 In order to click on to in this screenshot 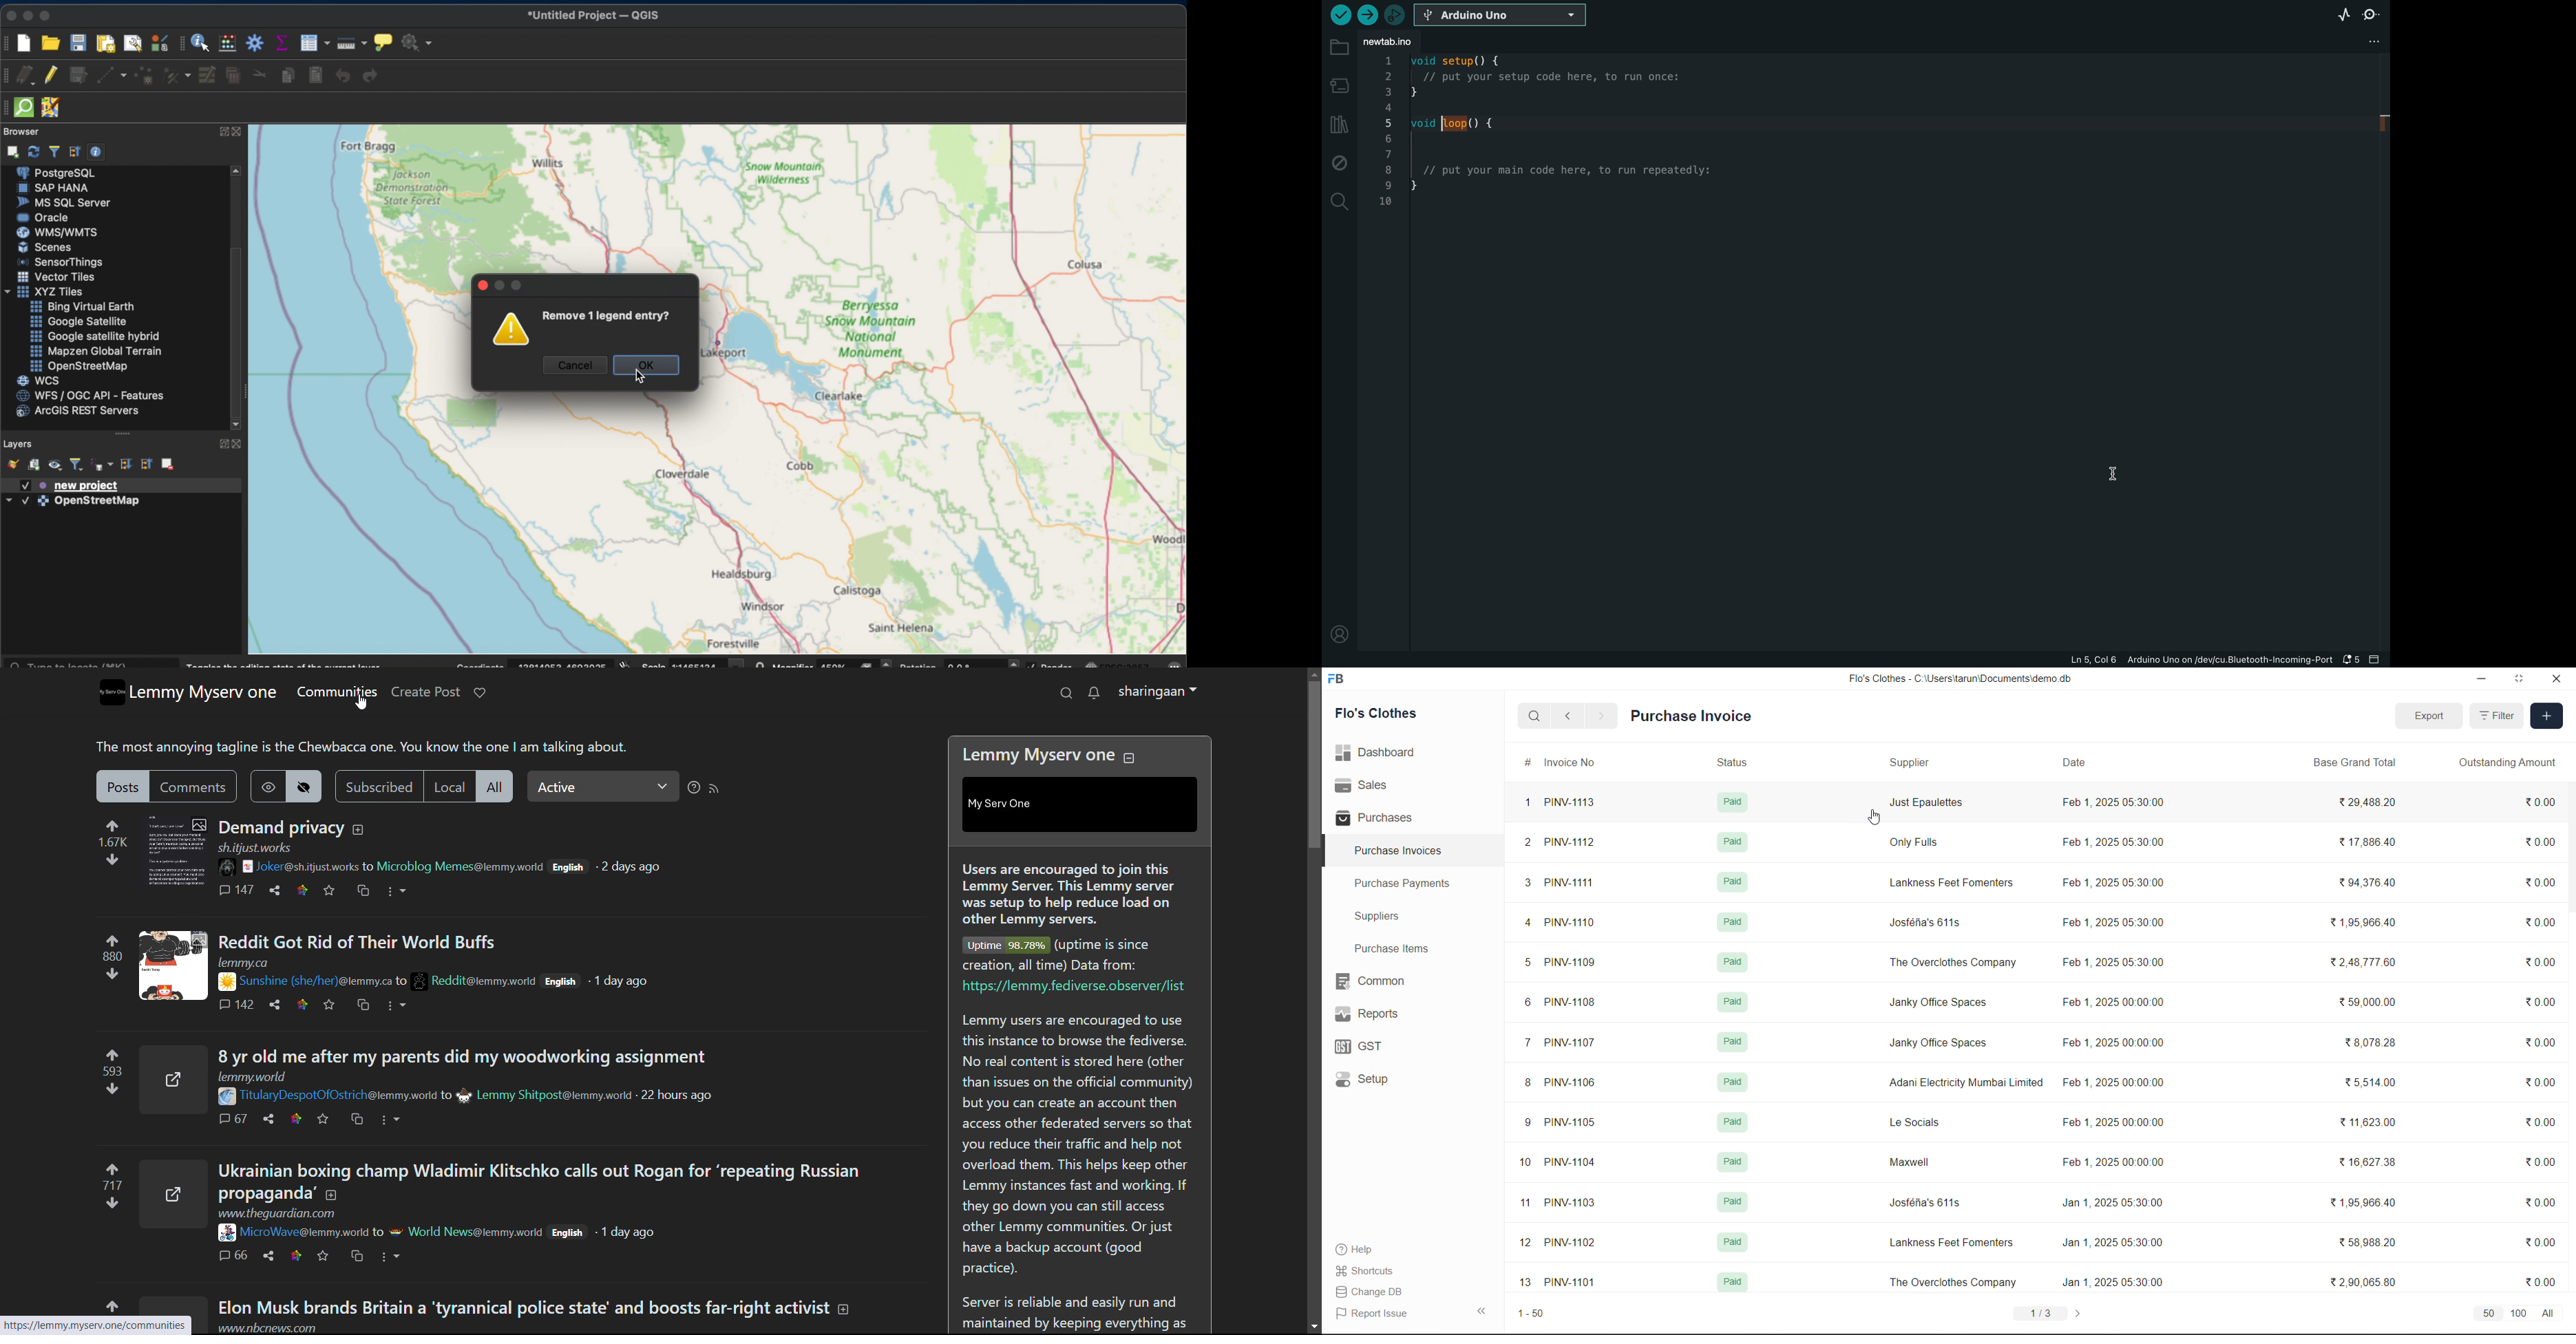, I will do `click(370, 866)`.